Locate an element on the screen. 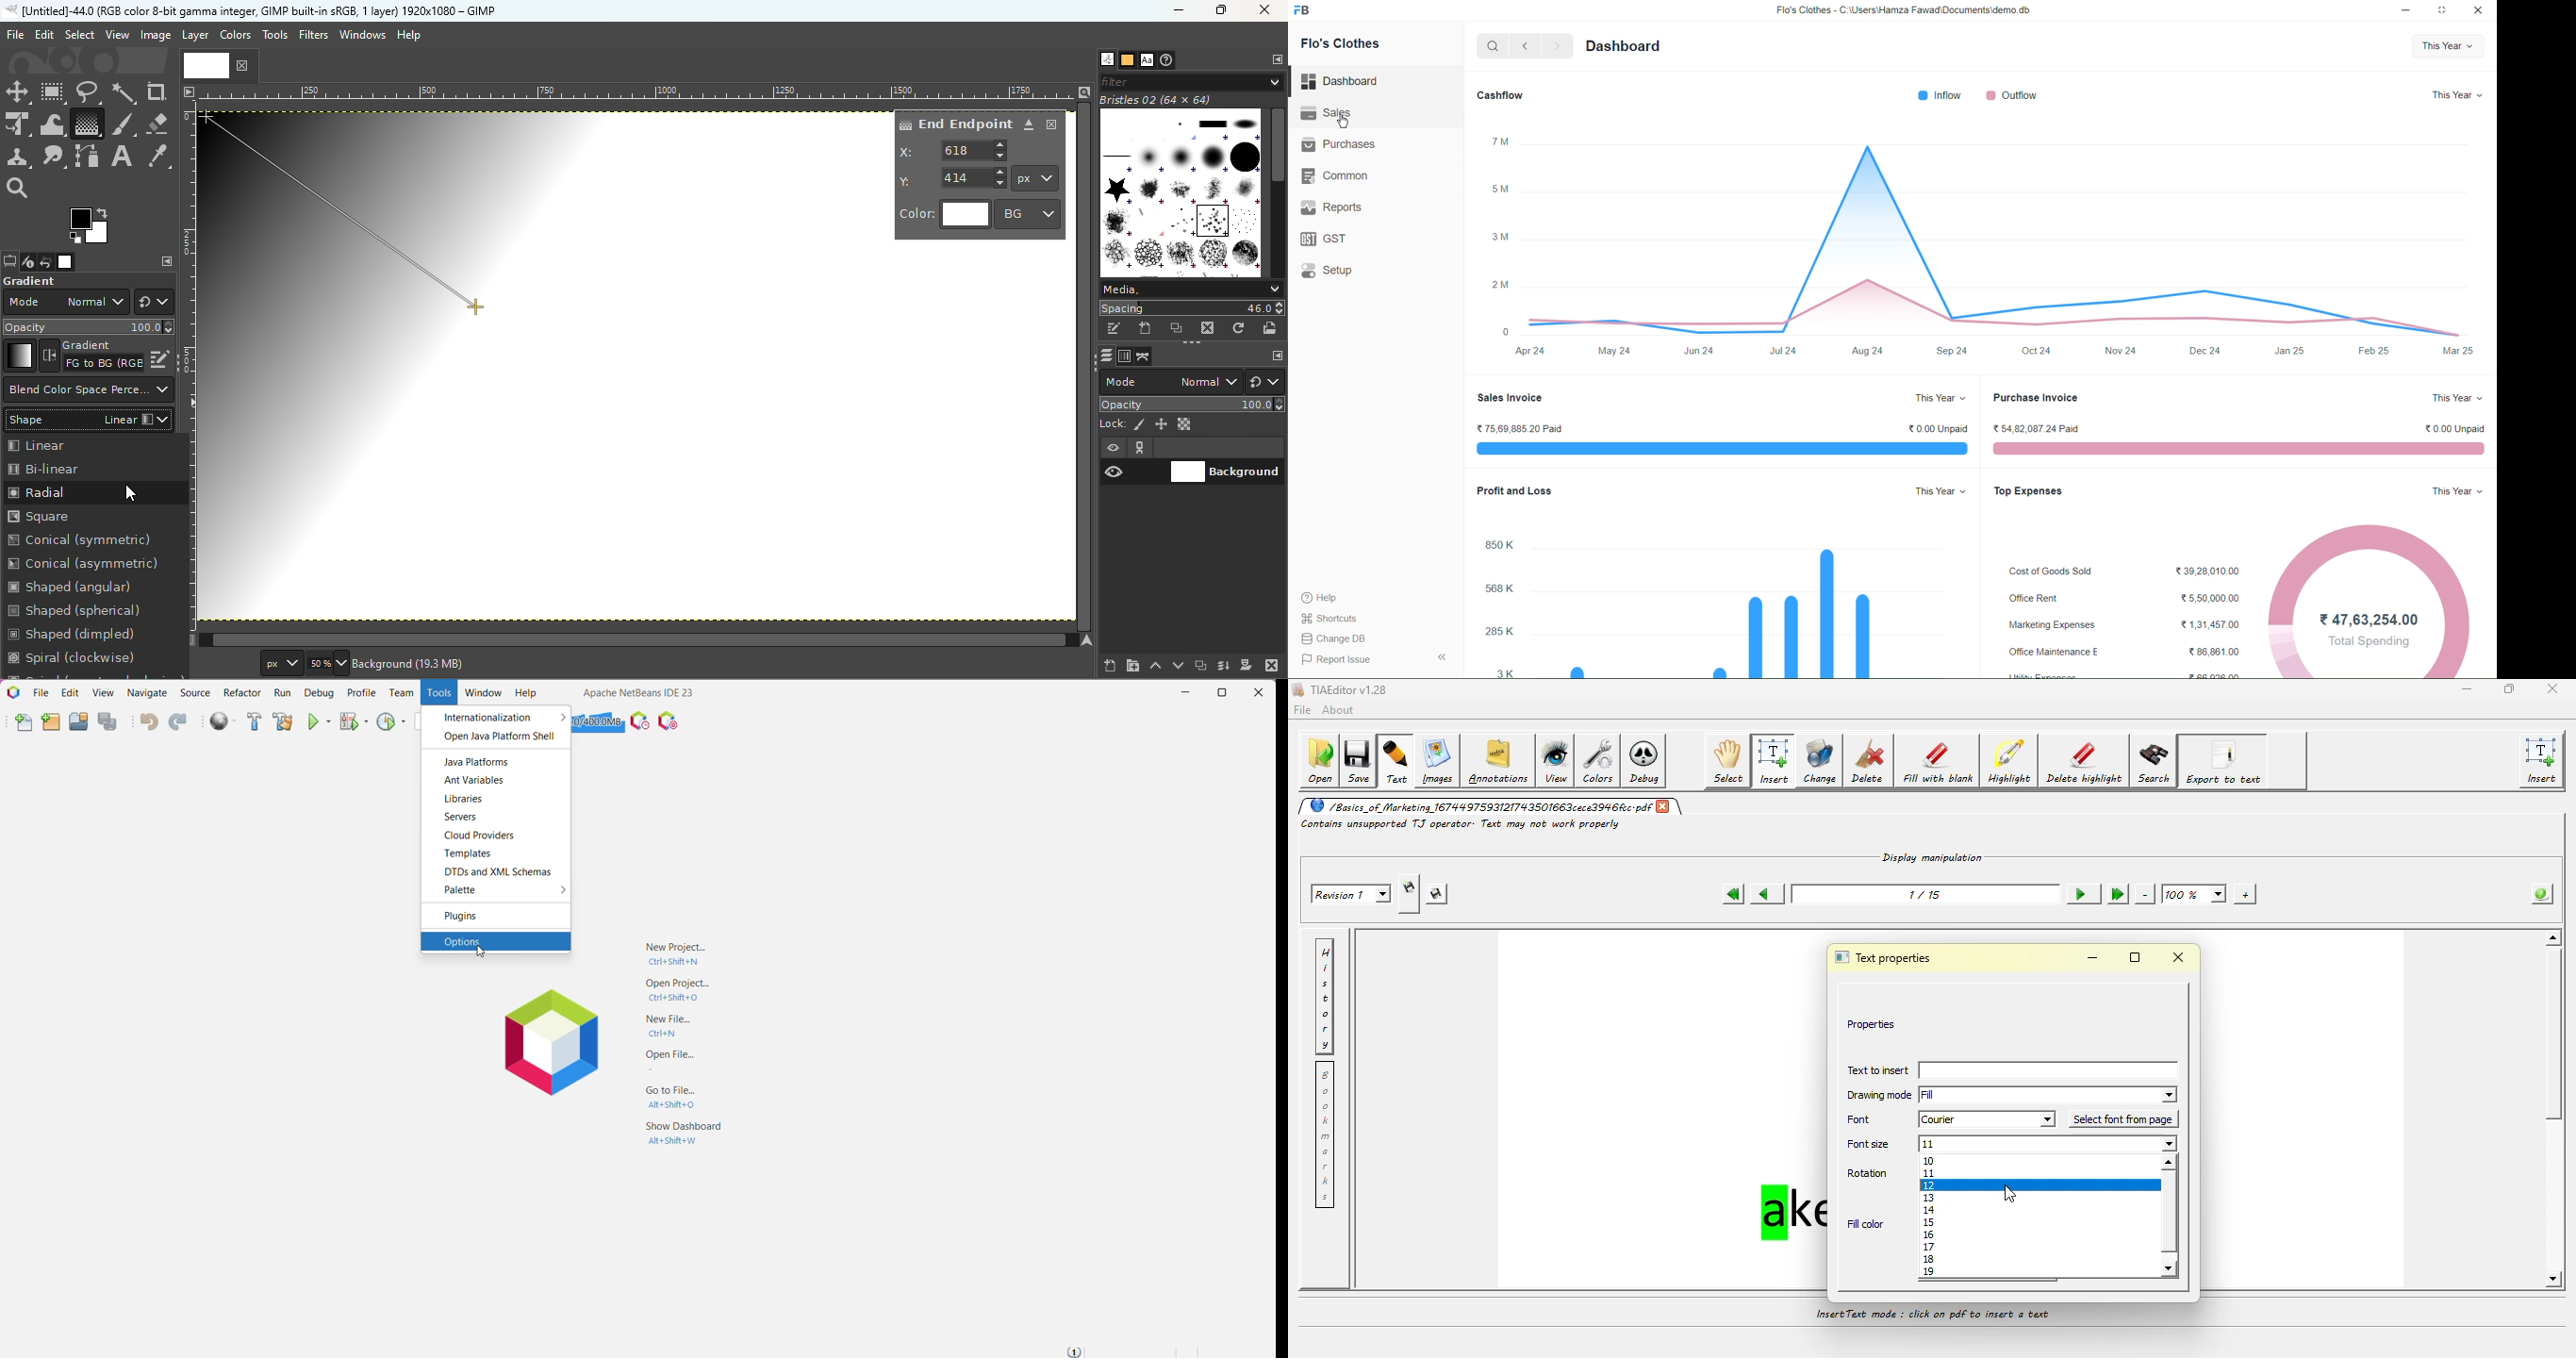  This year is located at coordinates (2452, 45).